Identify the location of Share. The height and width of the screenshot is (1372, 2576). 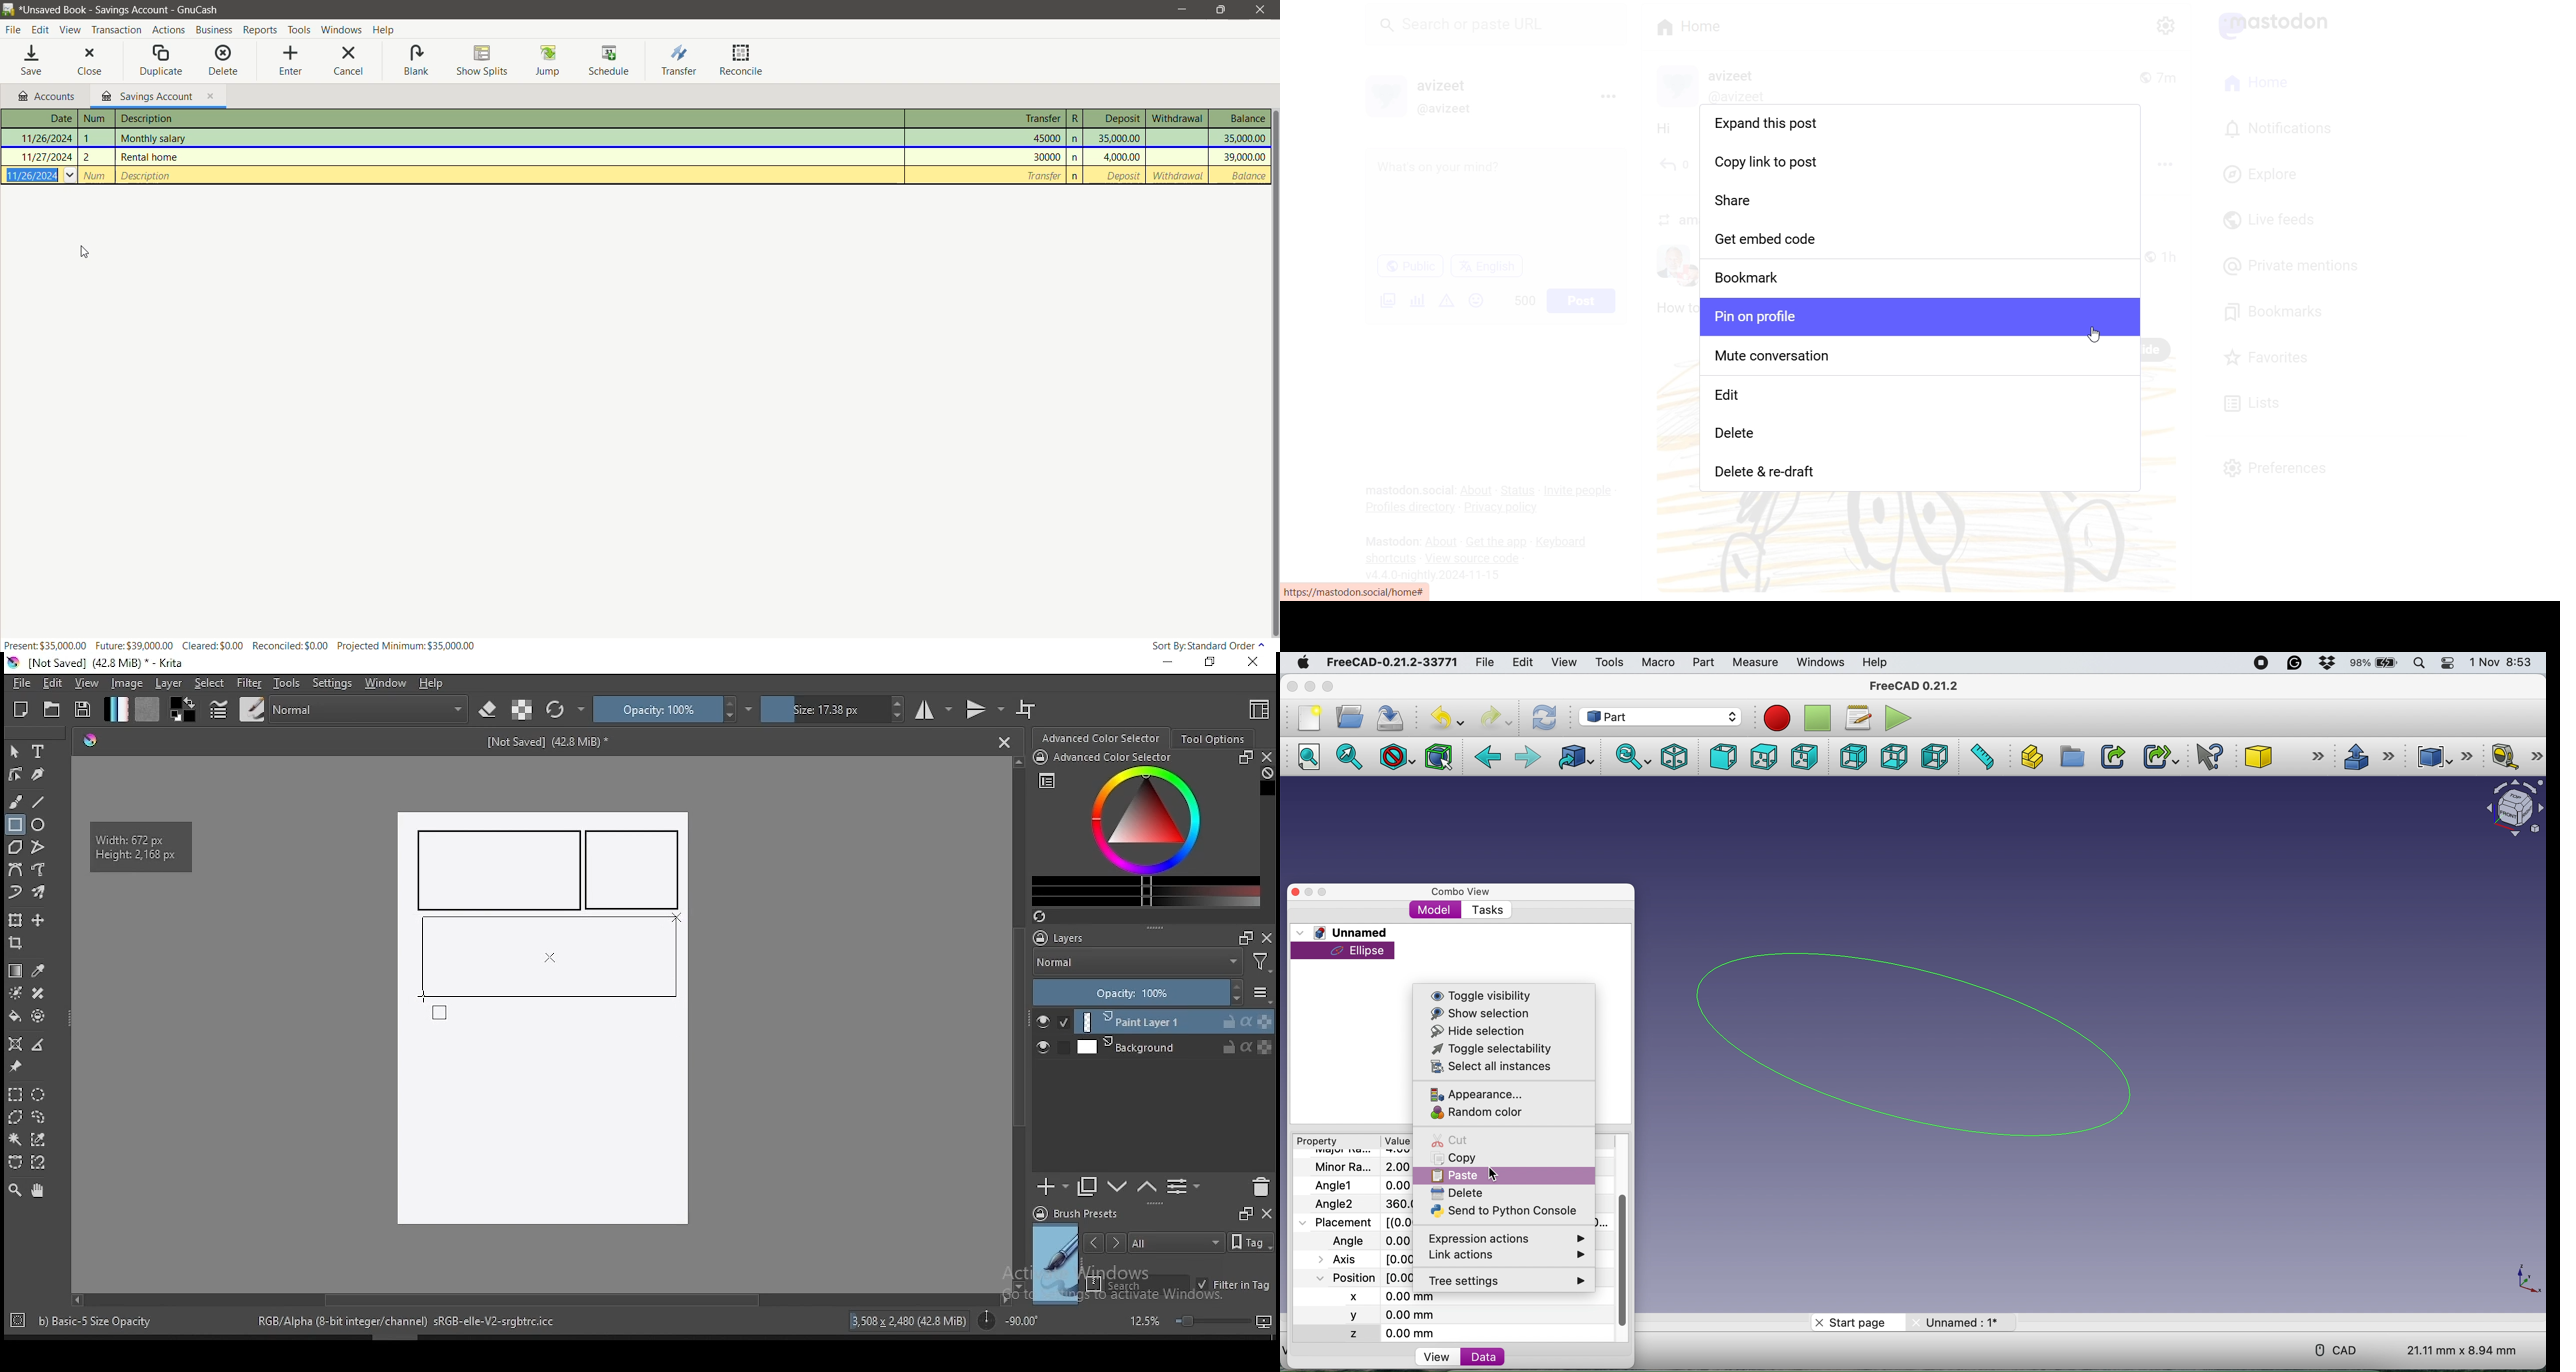
(1921, 200).